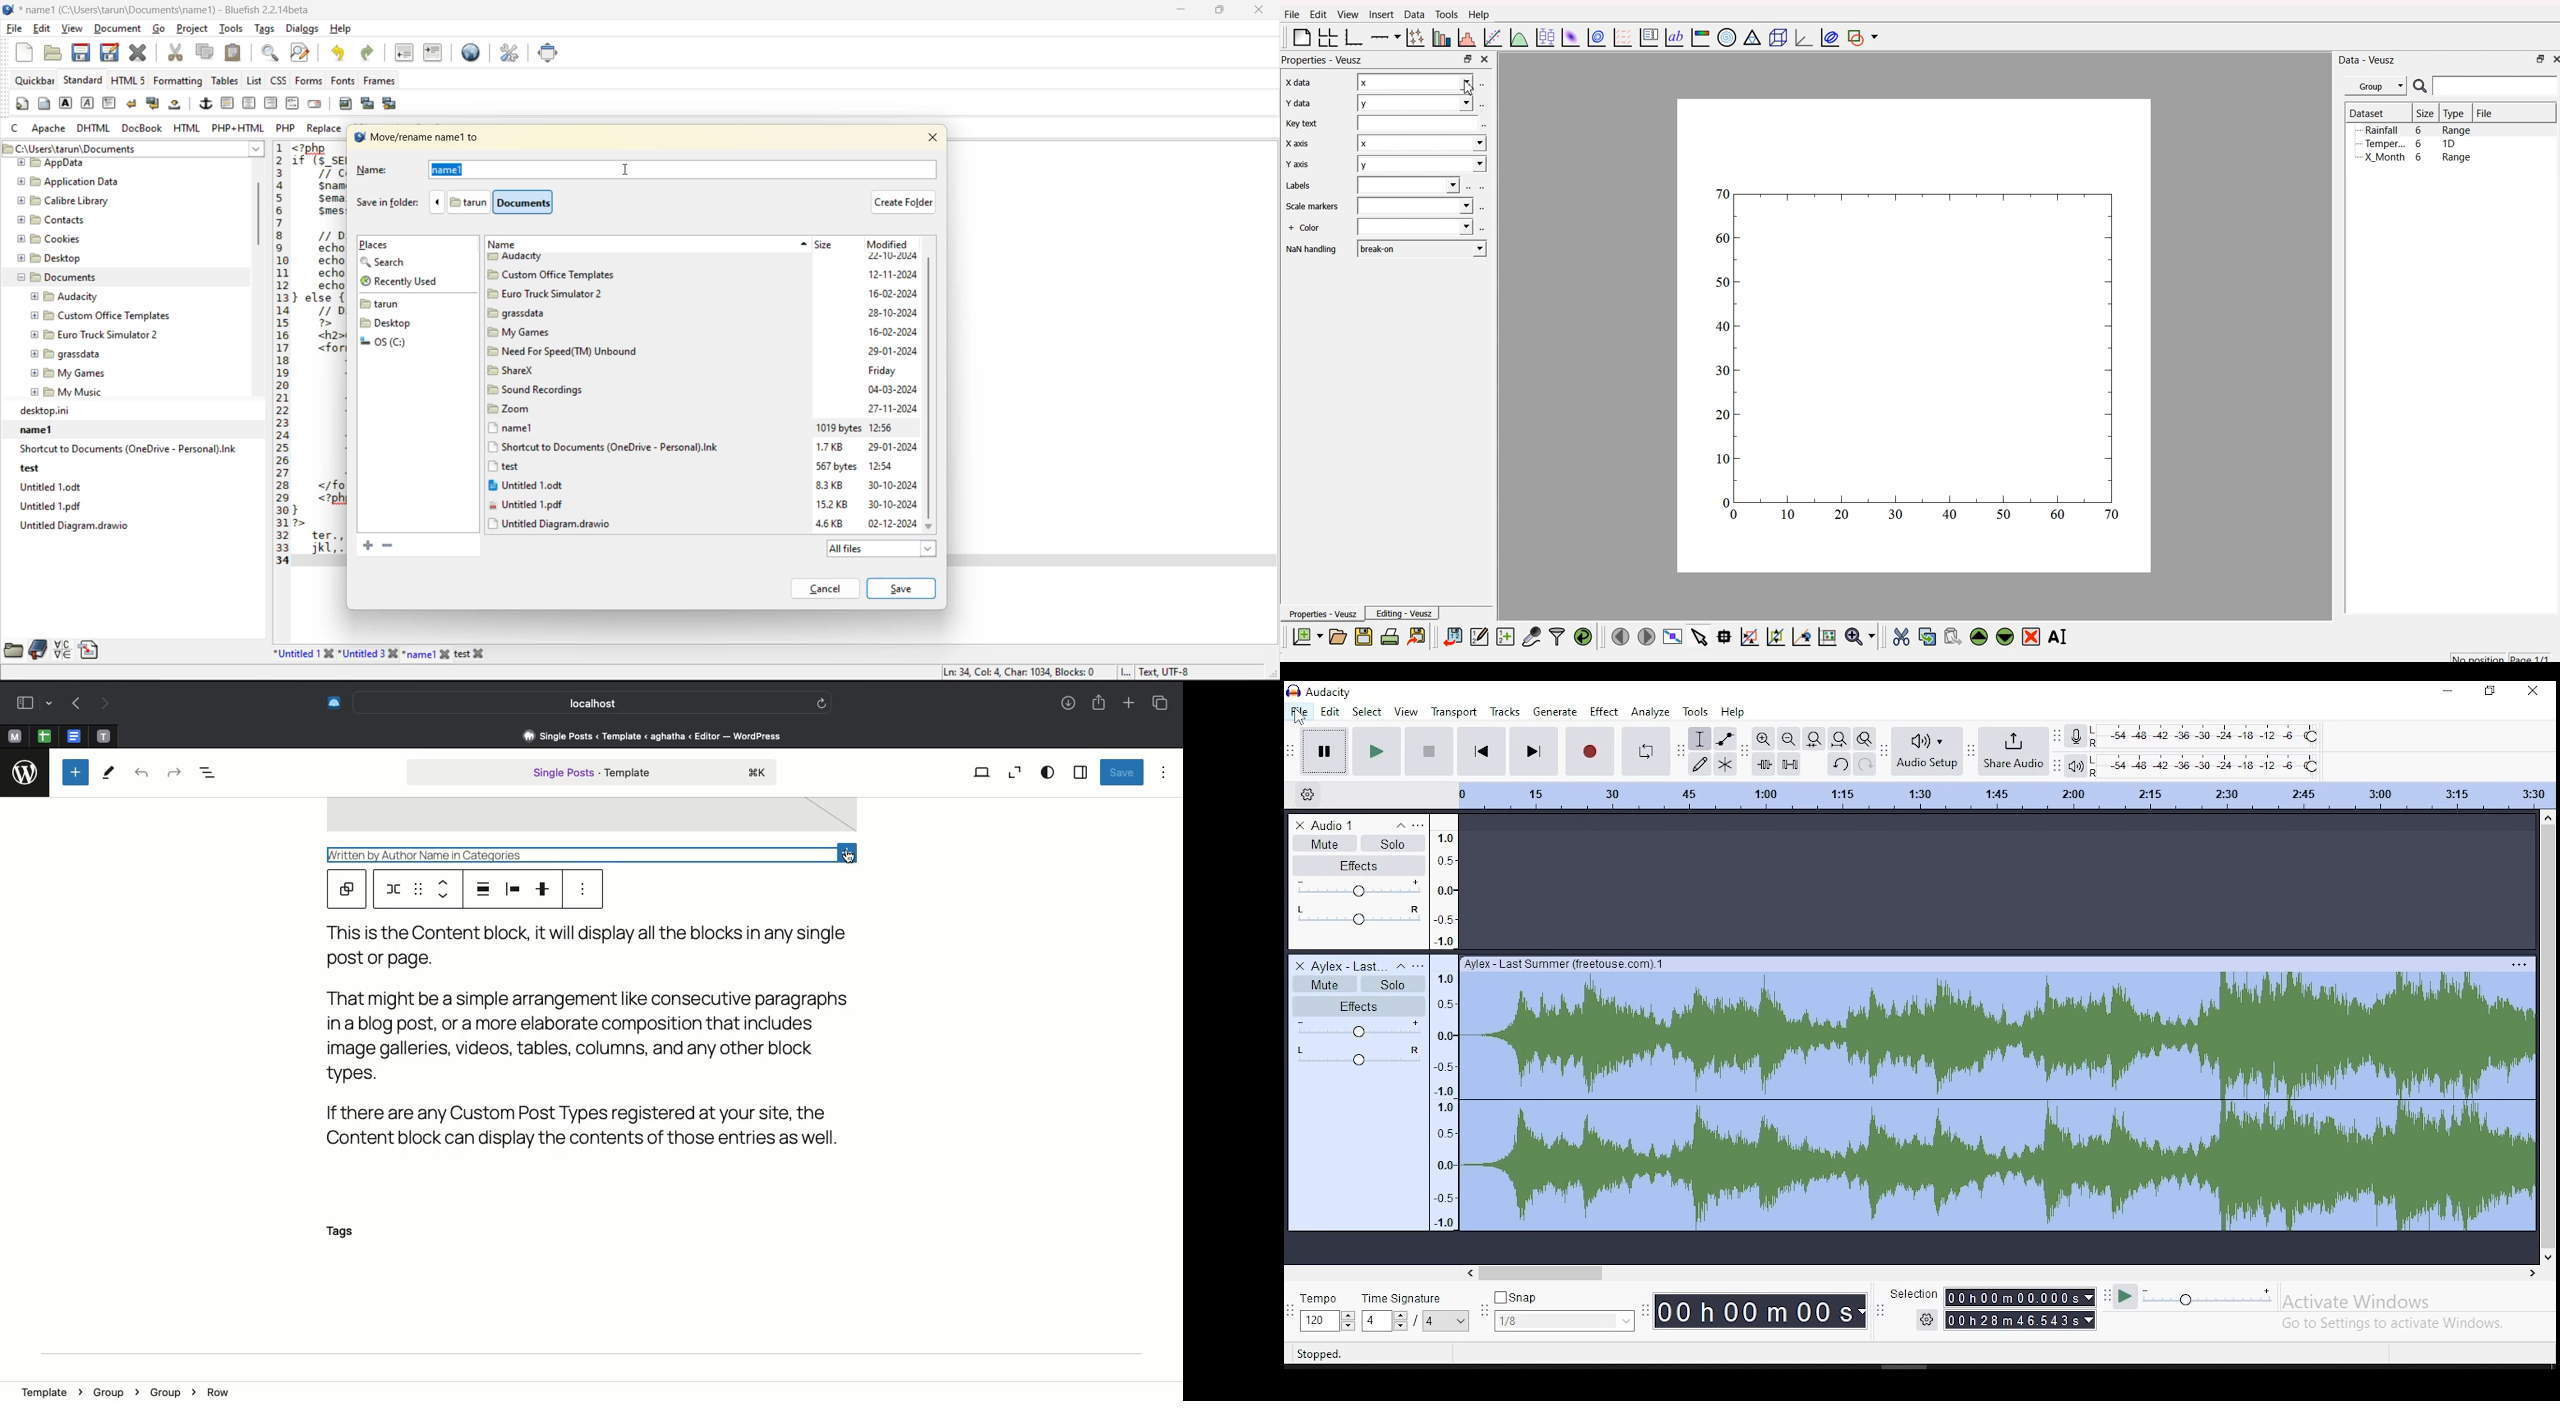  What do you see at coordinates (1015, 772) in the screenshot?
I see `Zoom out` at bounding box center [1015, 772].